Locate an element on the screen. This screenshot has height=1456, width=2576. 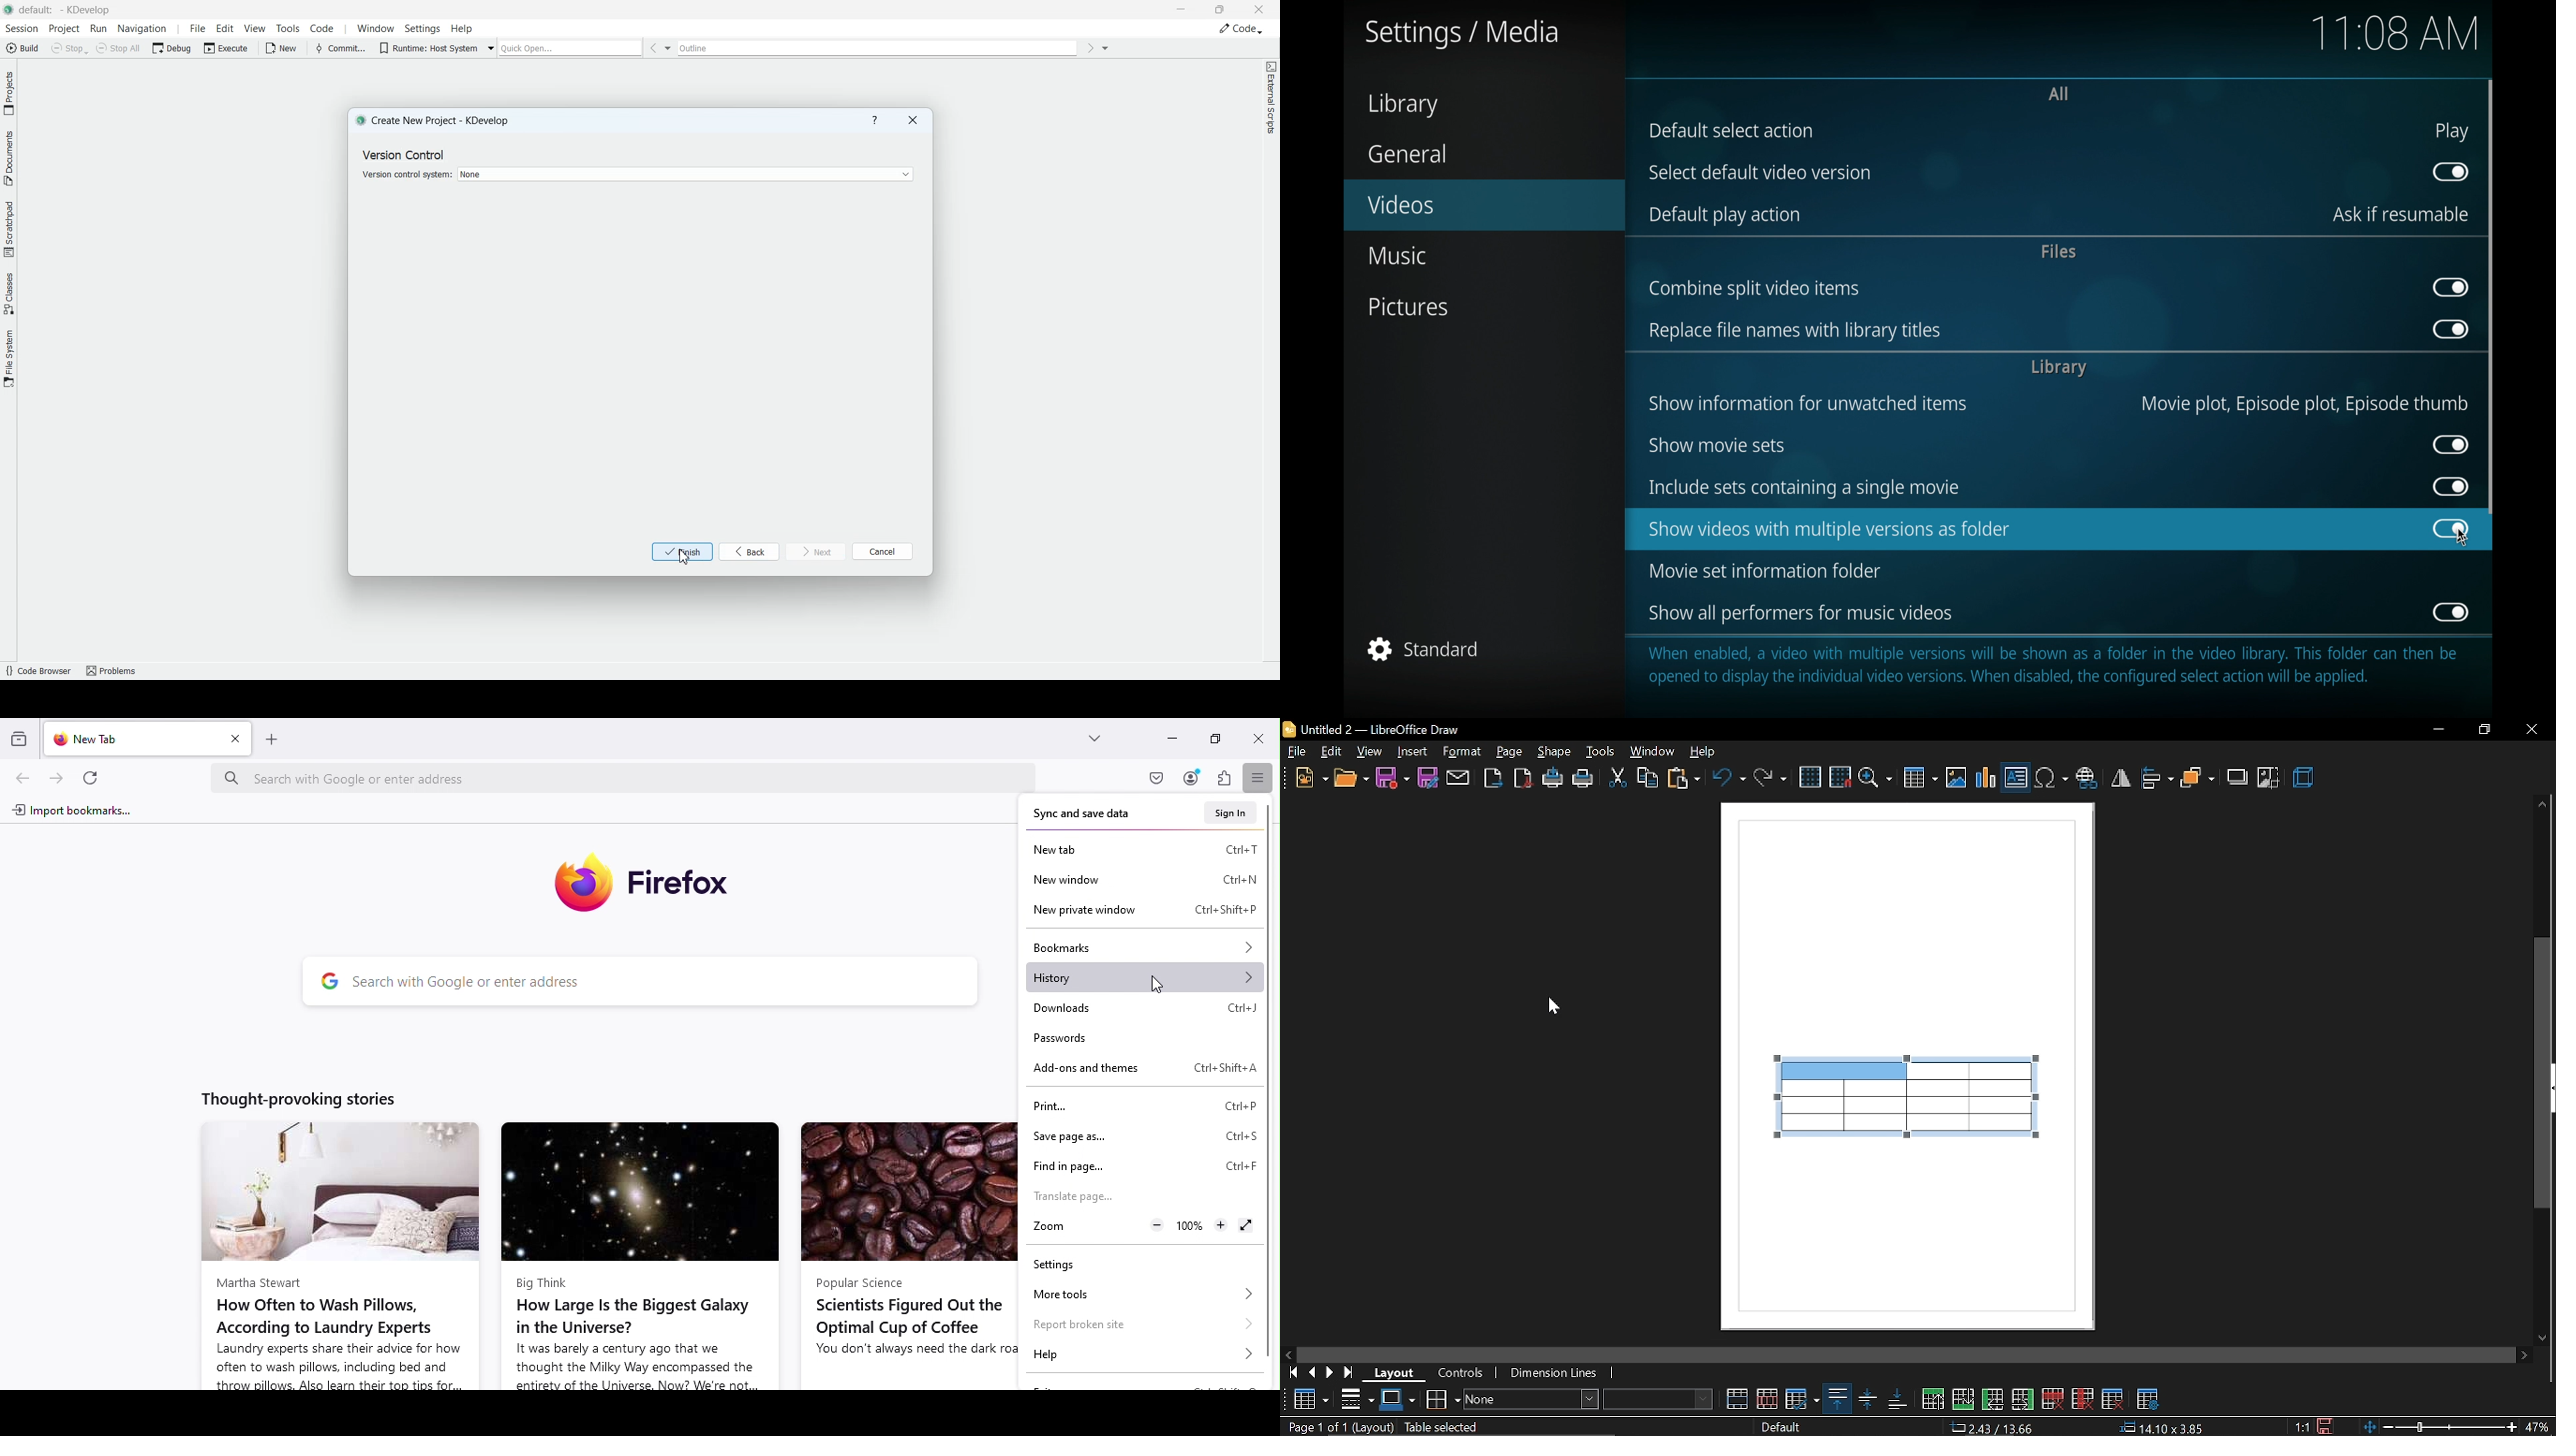
insert column after is located at coordinates (2025, 1397).